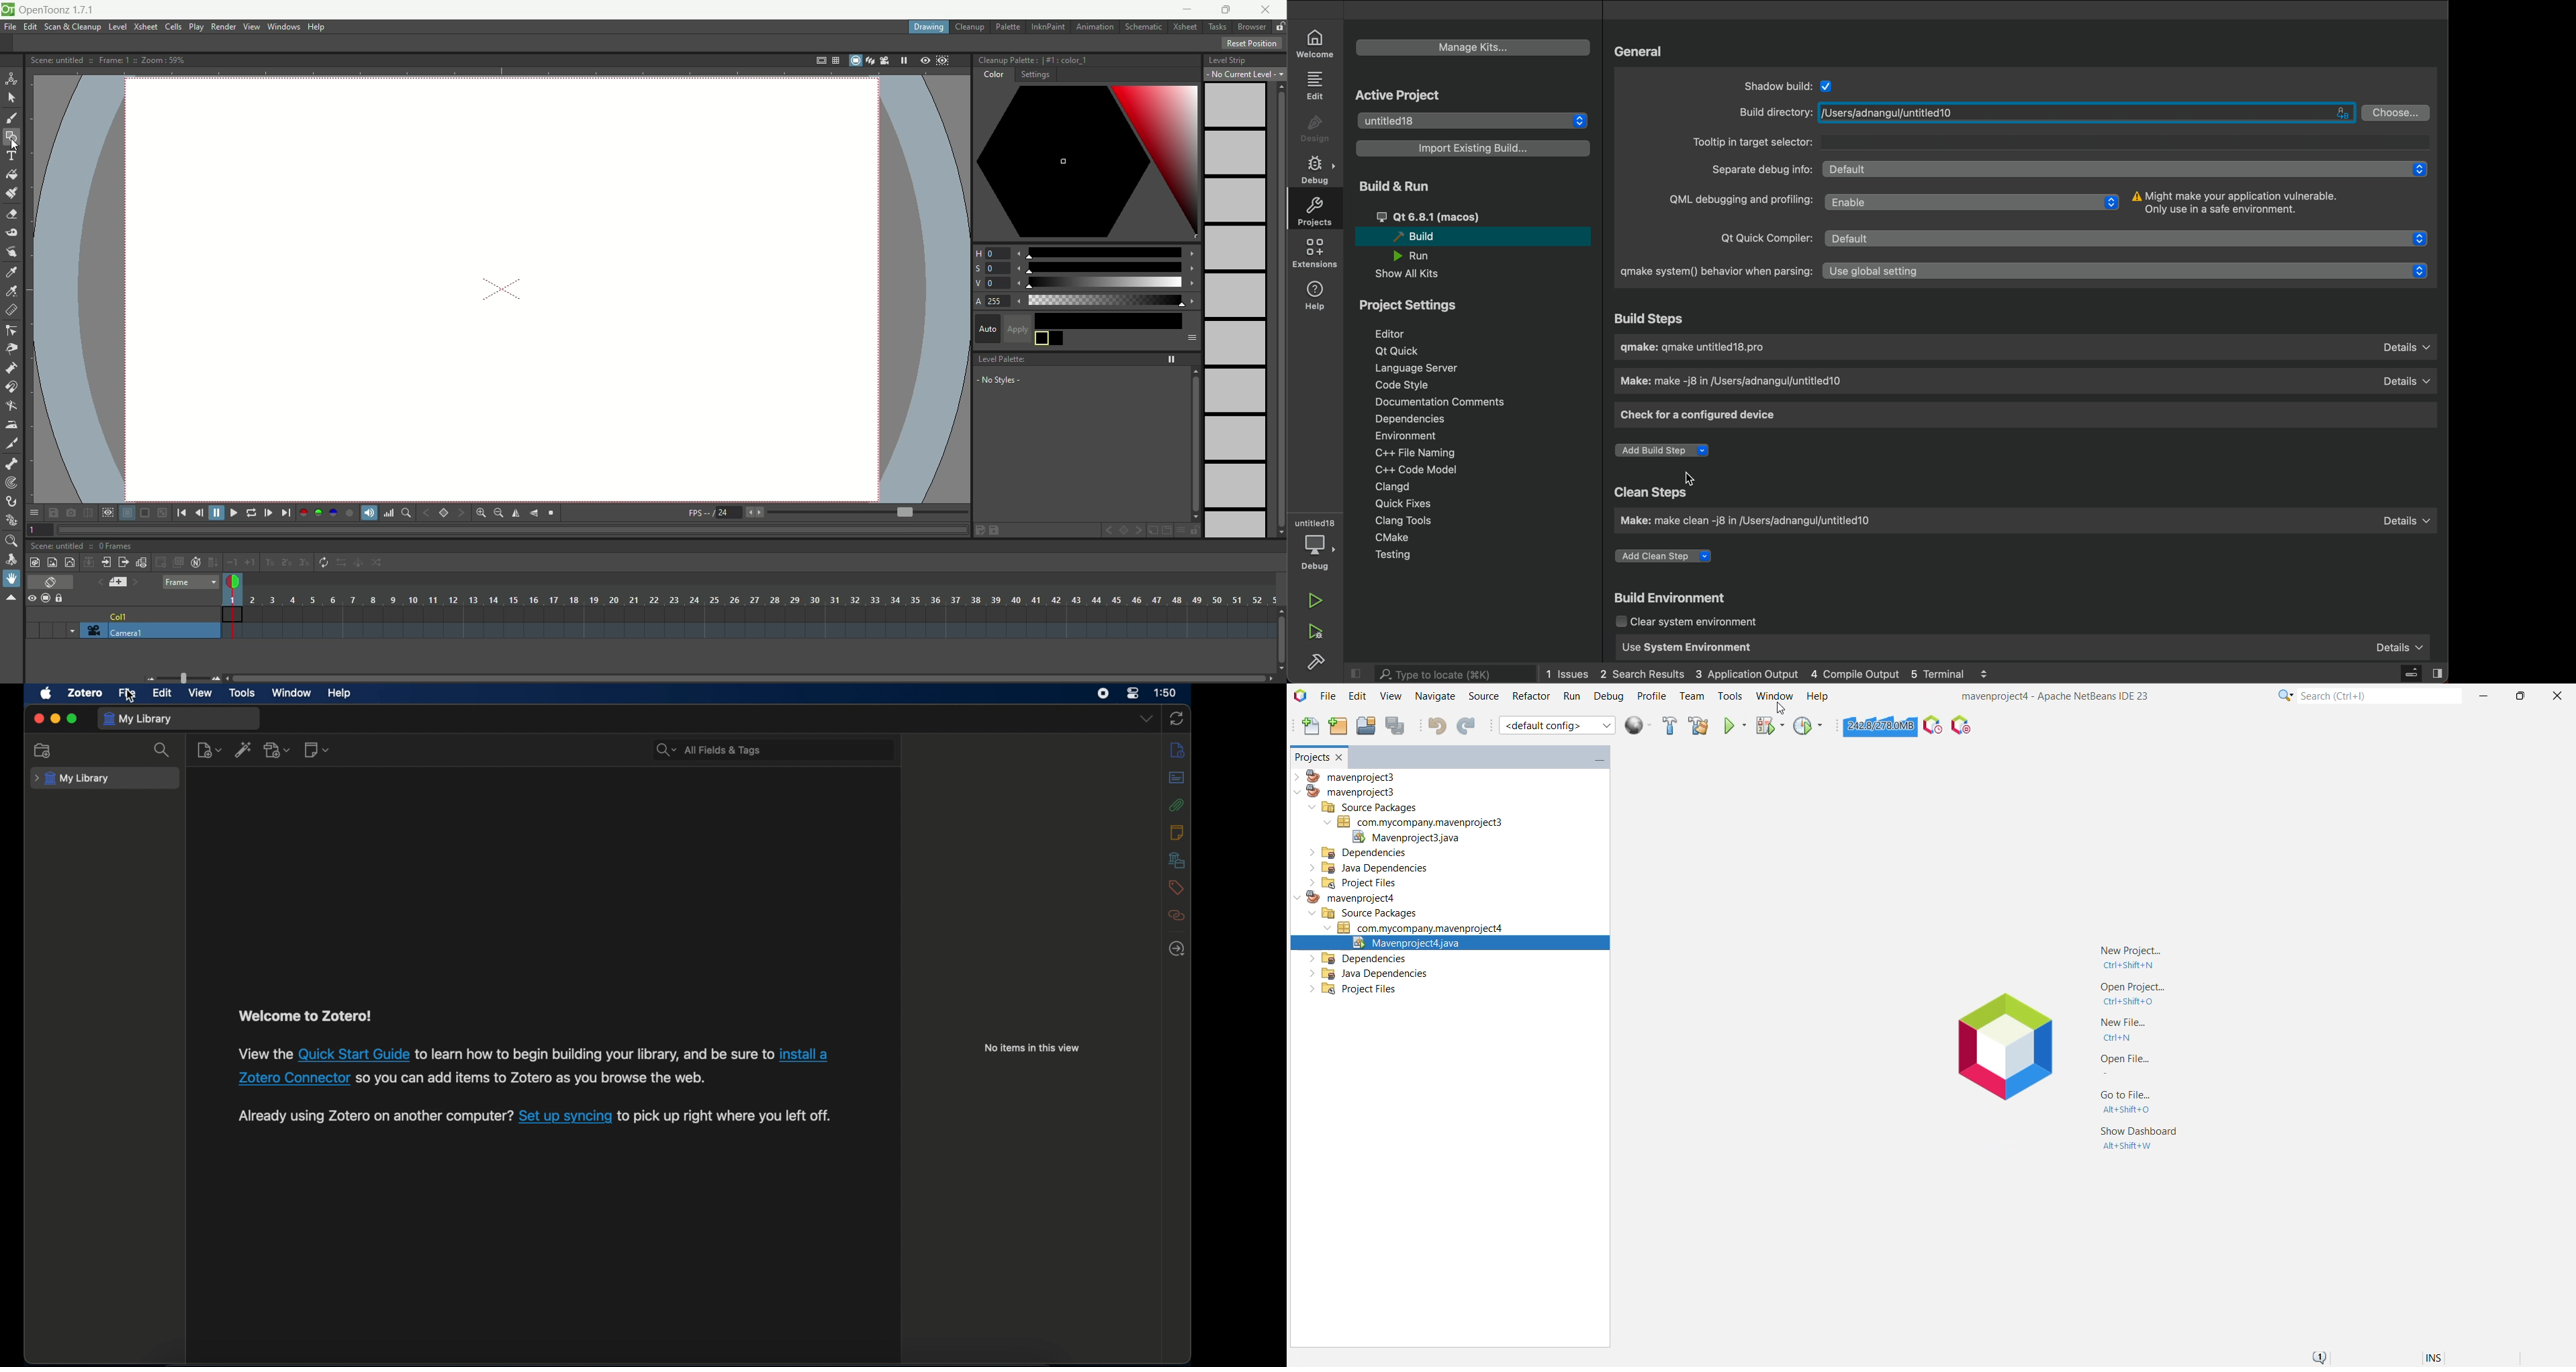  I want to click on finger tool, so click(11, 251).